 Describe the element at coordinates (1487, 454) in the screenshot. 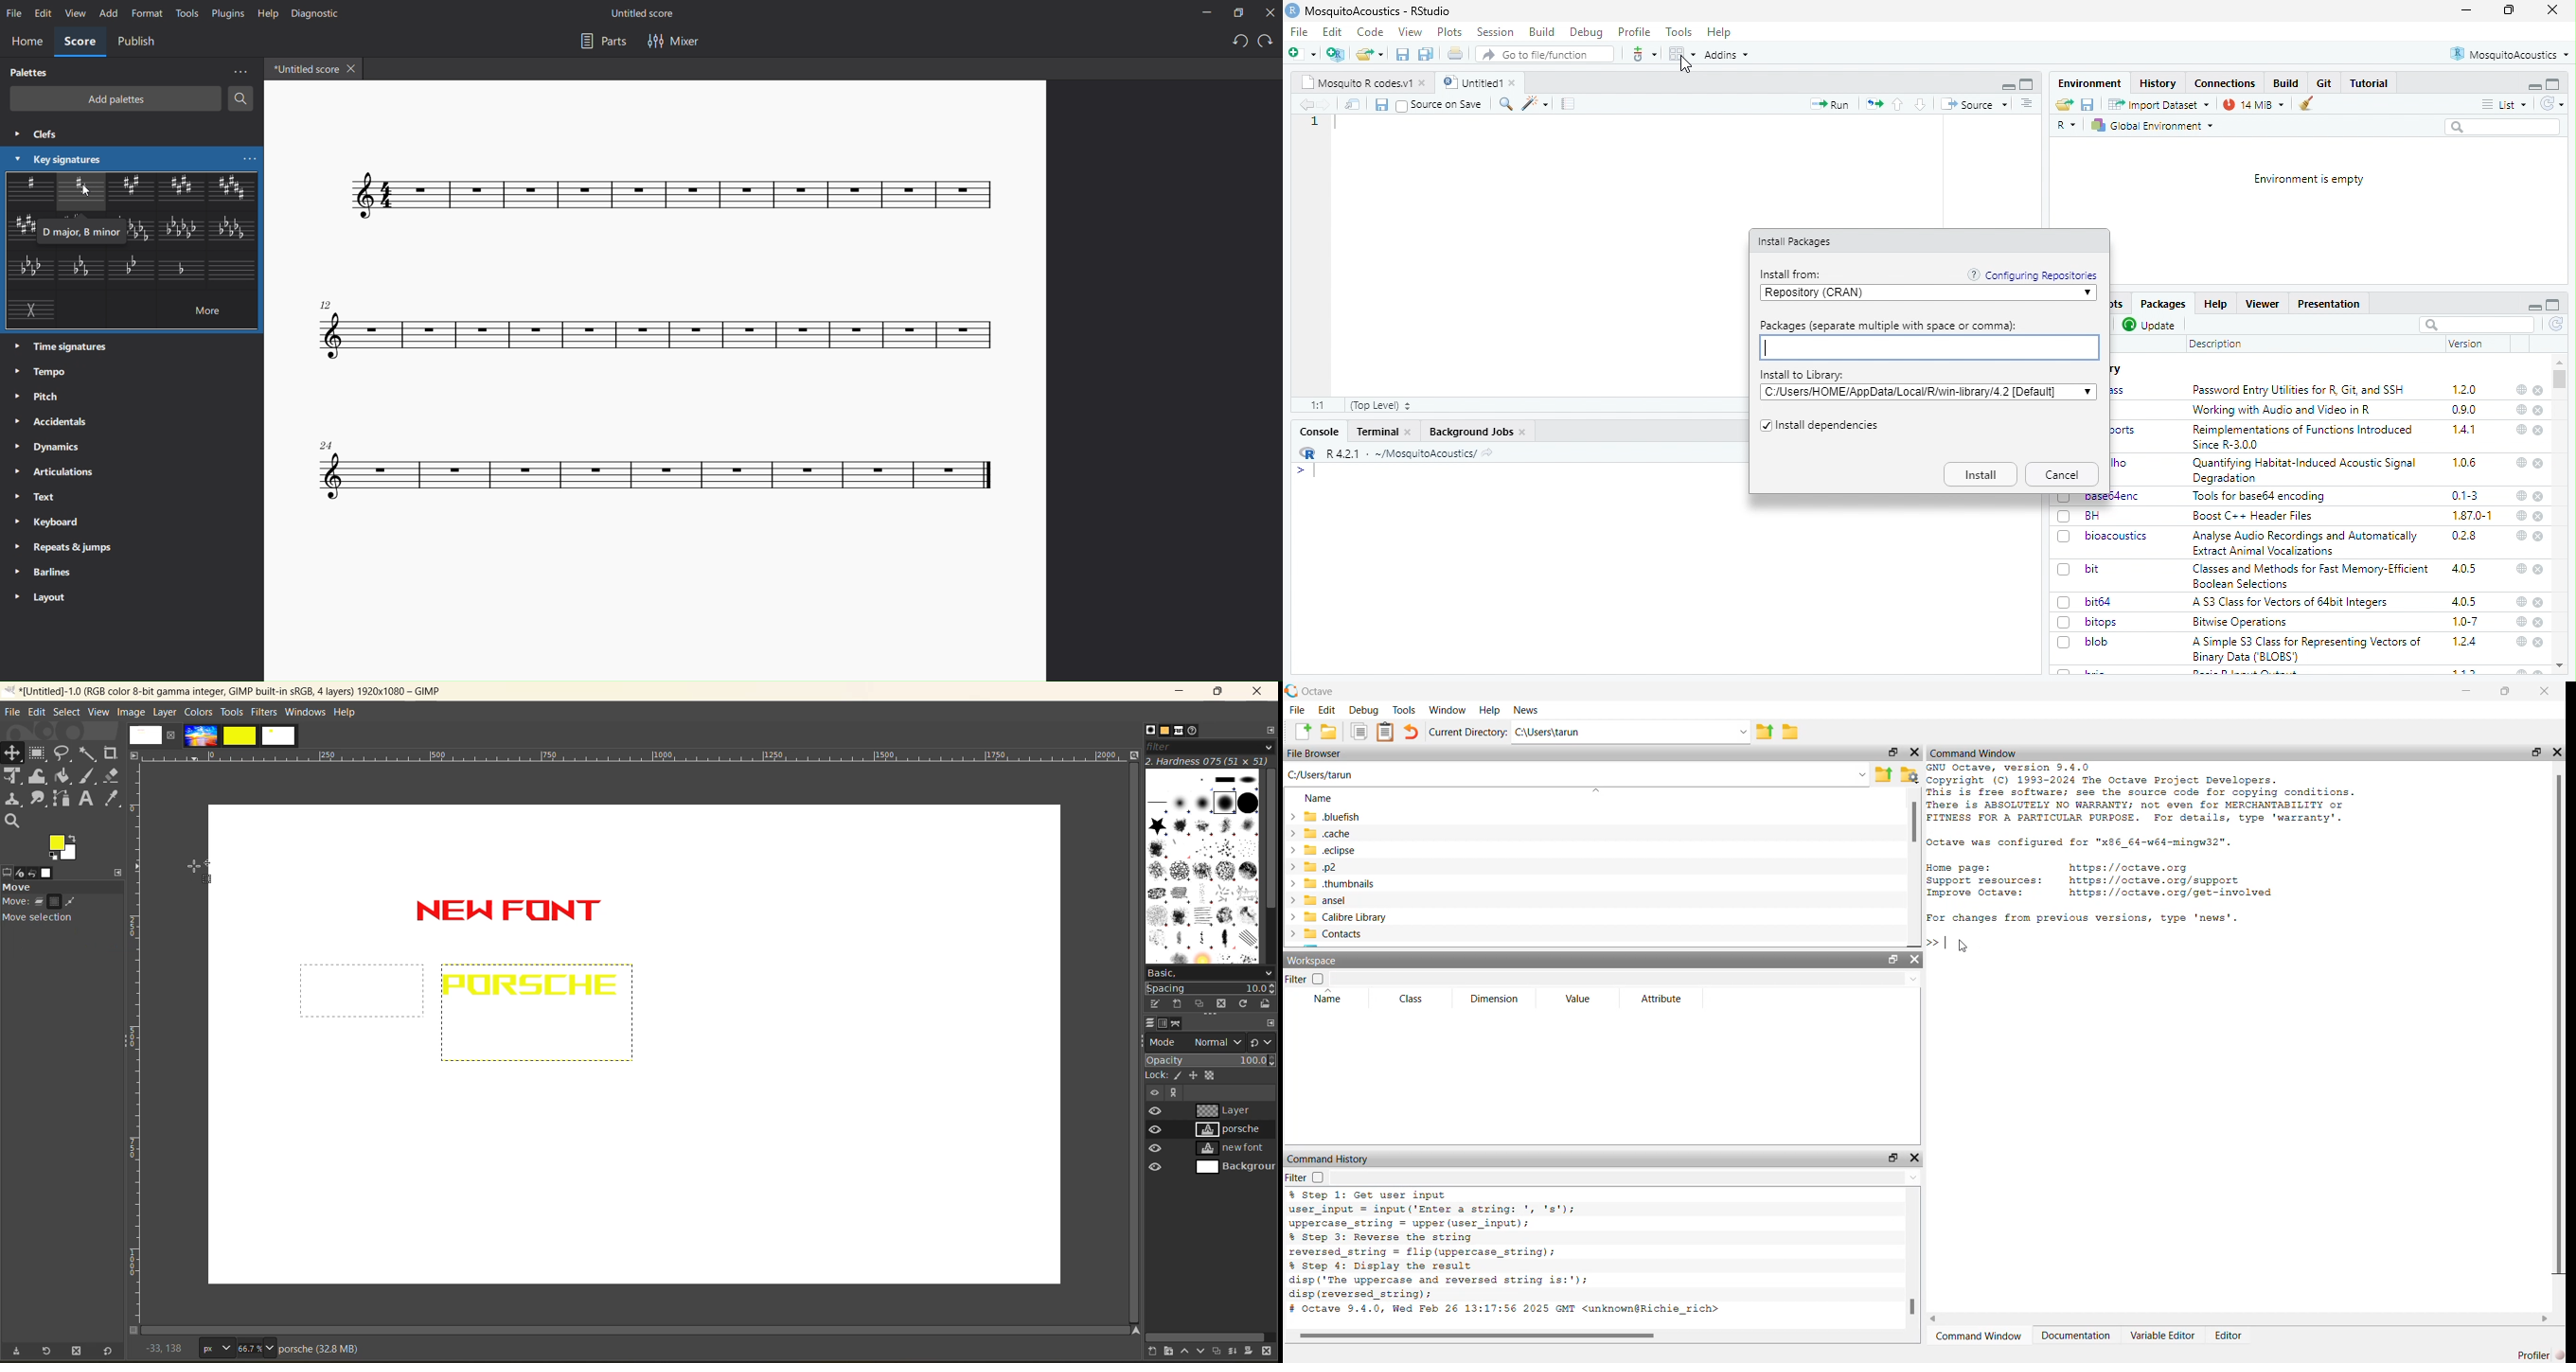

I see `share` at that location.